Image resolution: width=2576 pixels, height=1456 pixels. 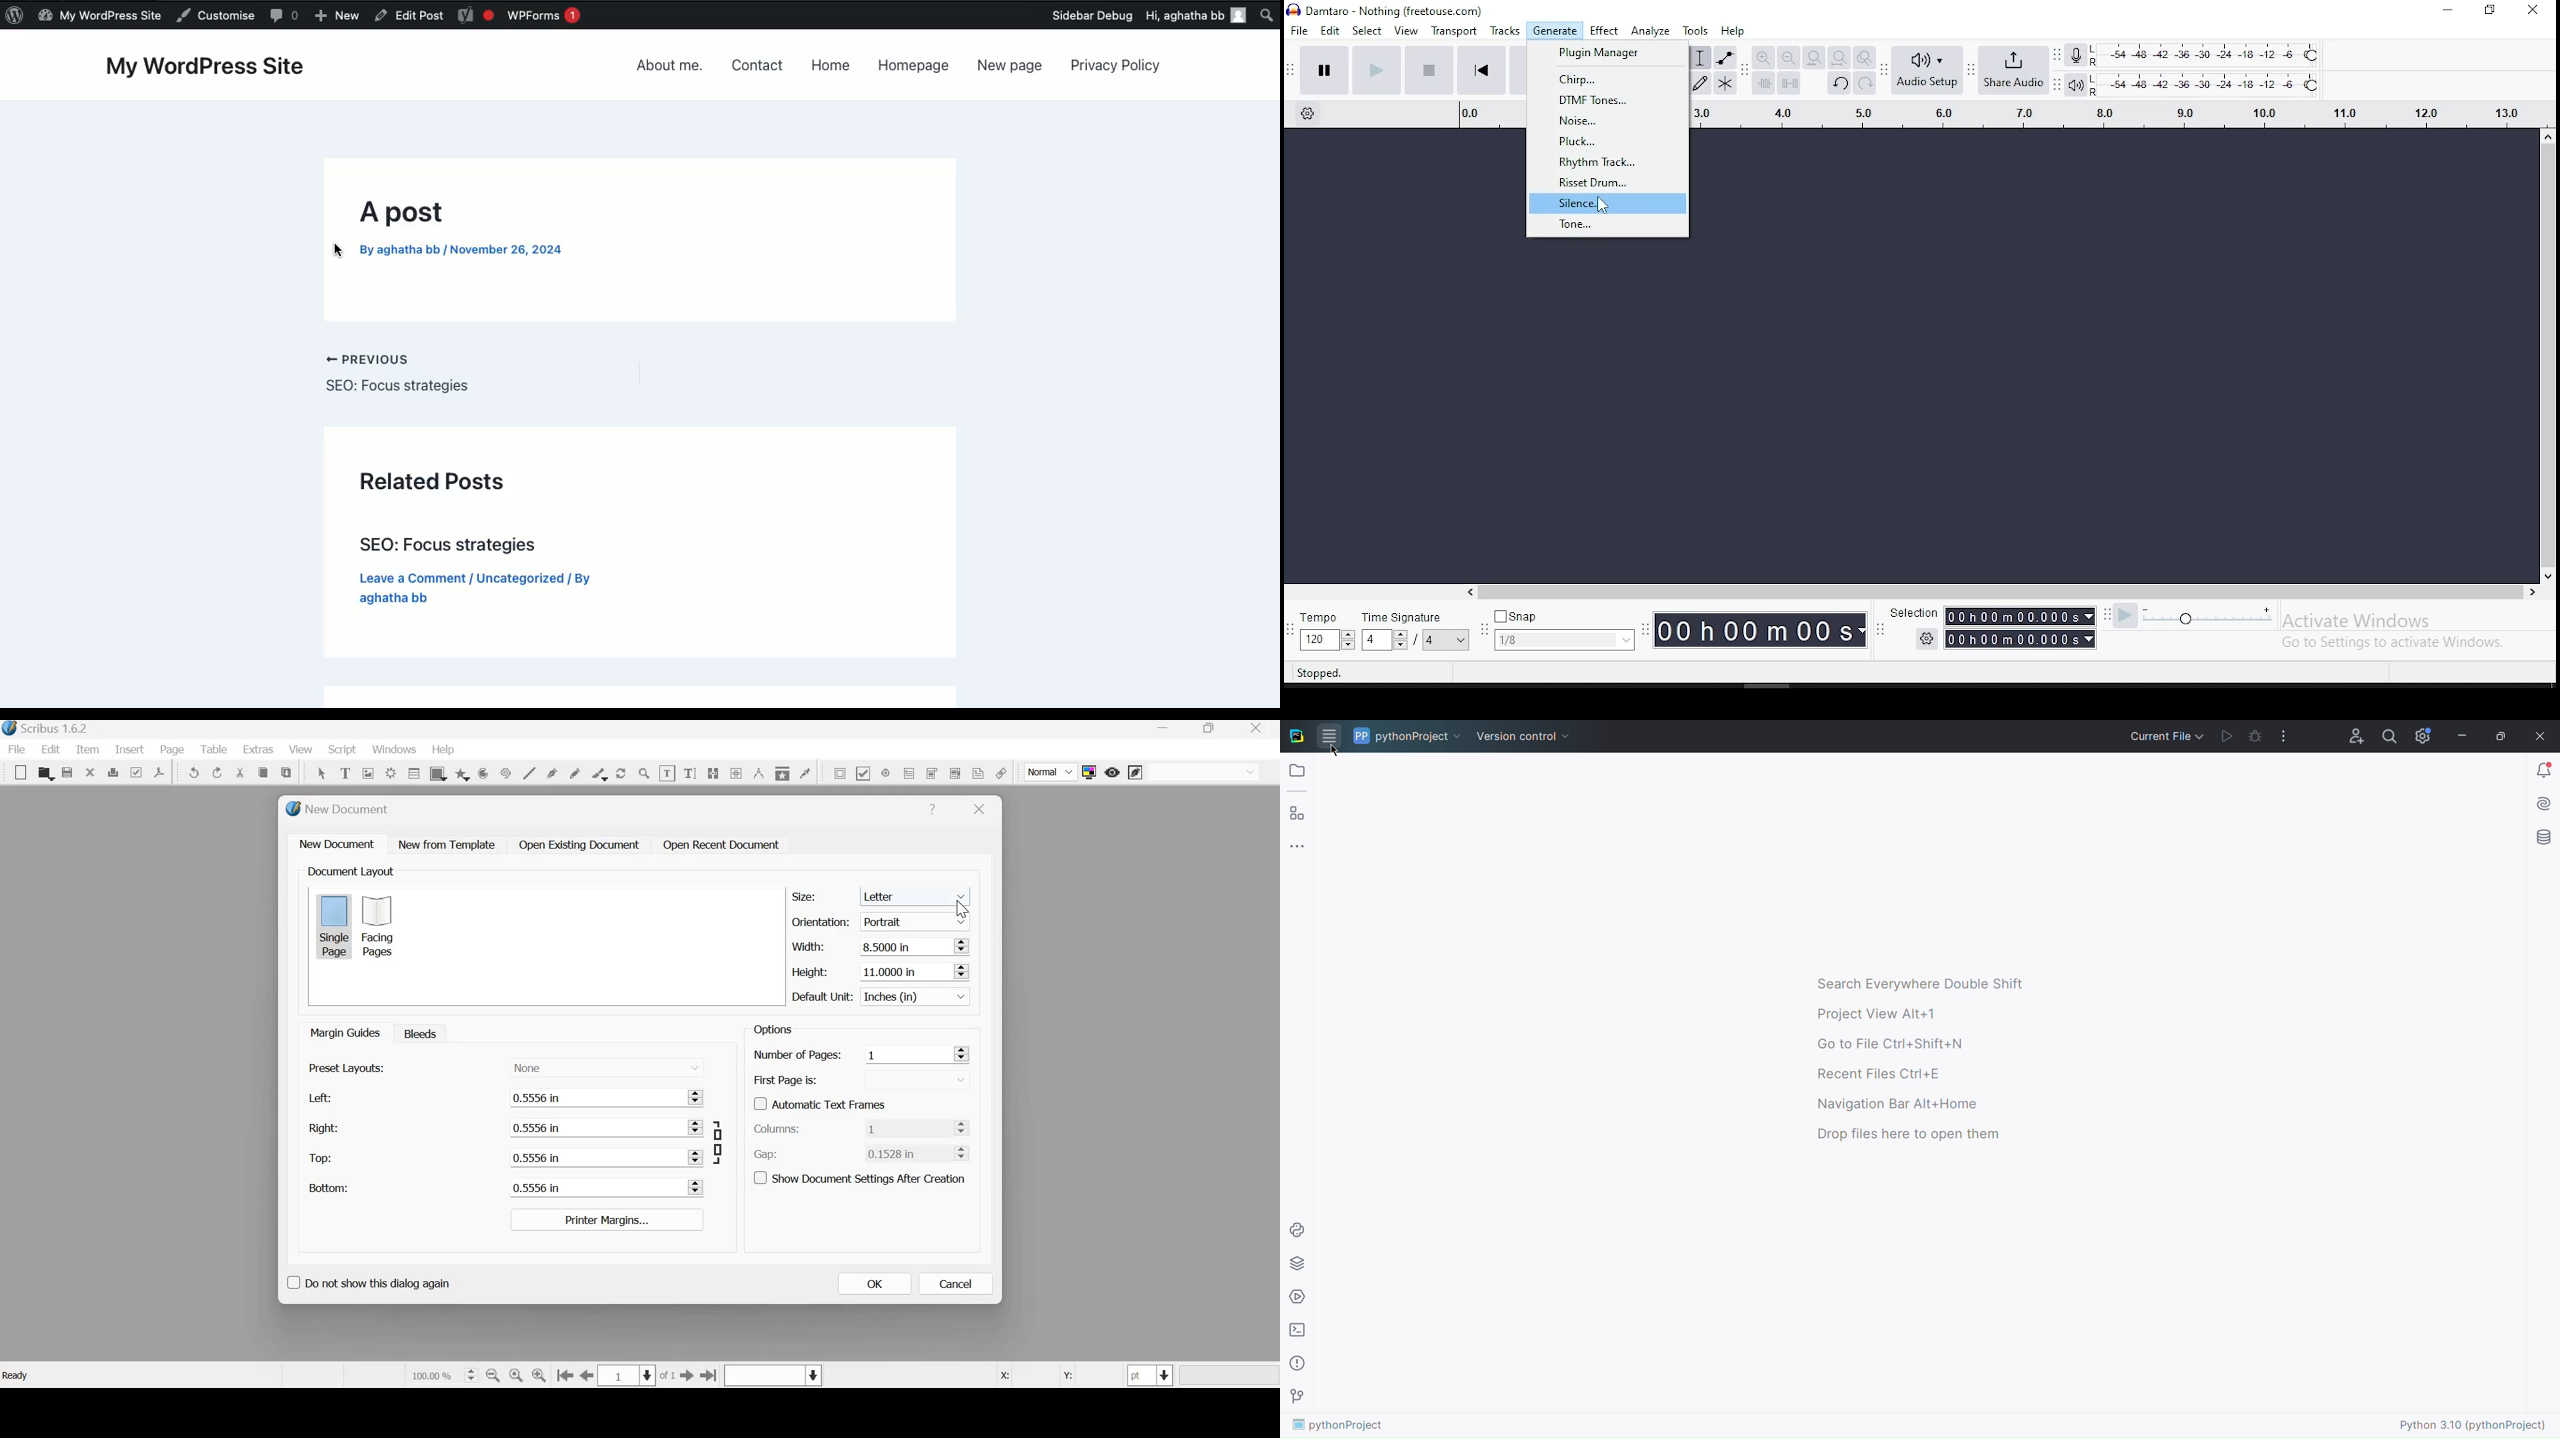 What do you see at coordinates (1377, 70) in the screenshot?
I see `play` at bounding box center [1377, 70].